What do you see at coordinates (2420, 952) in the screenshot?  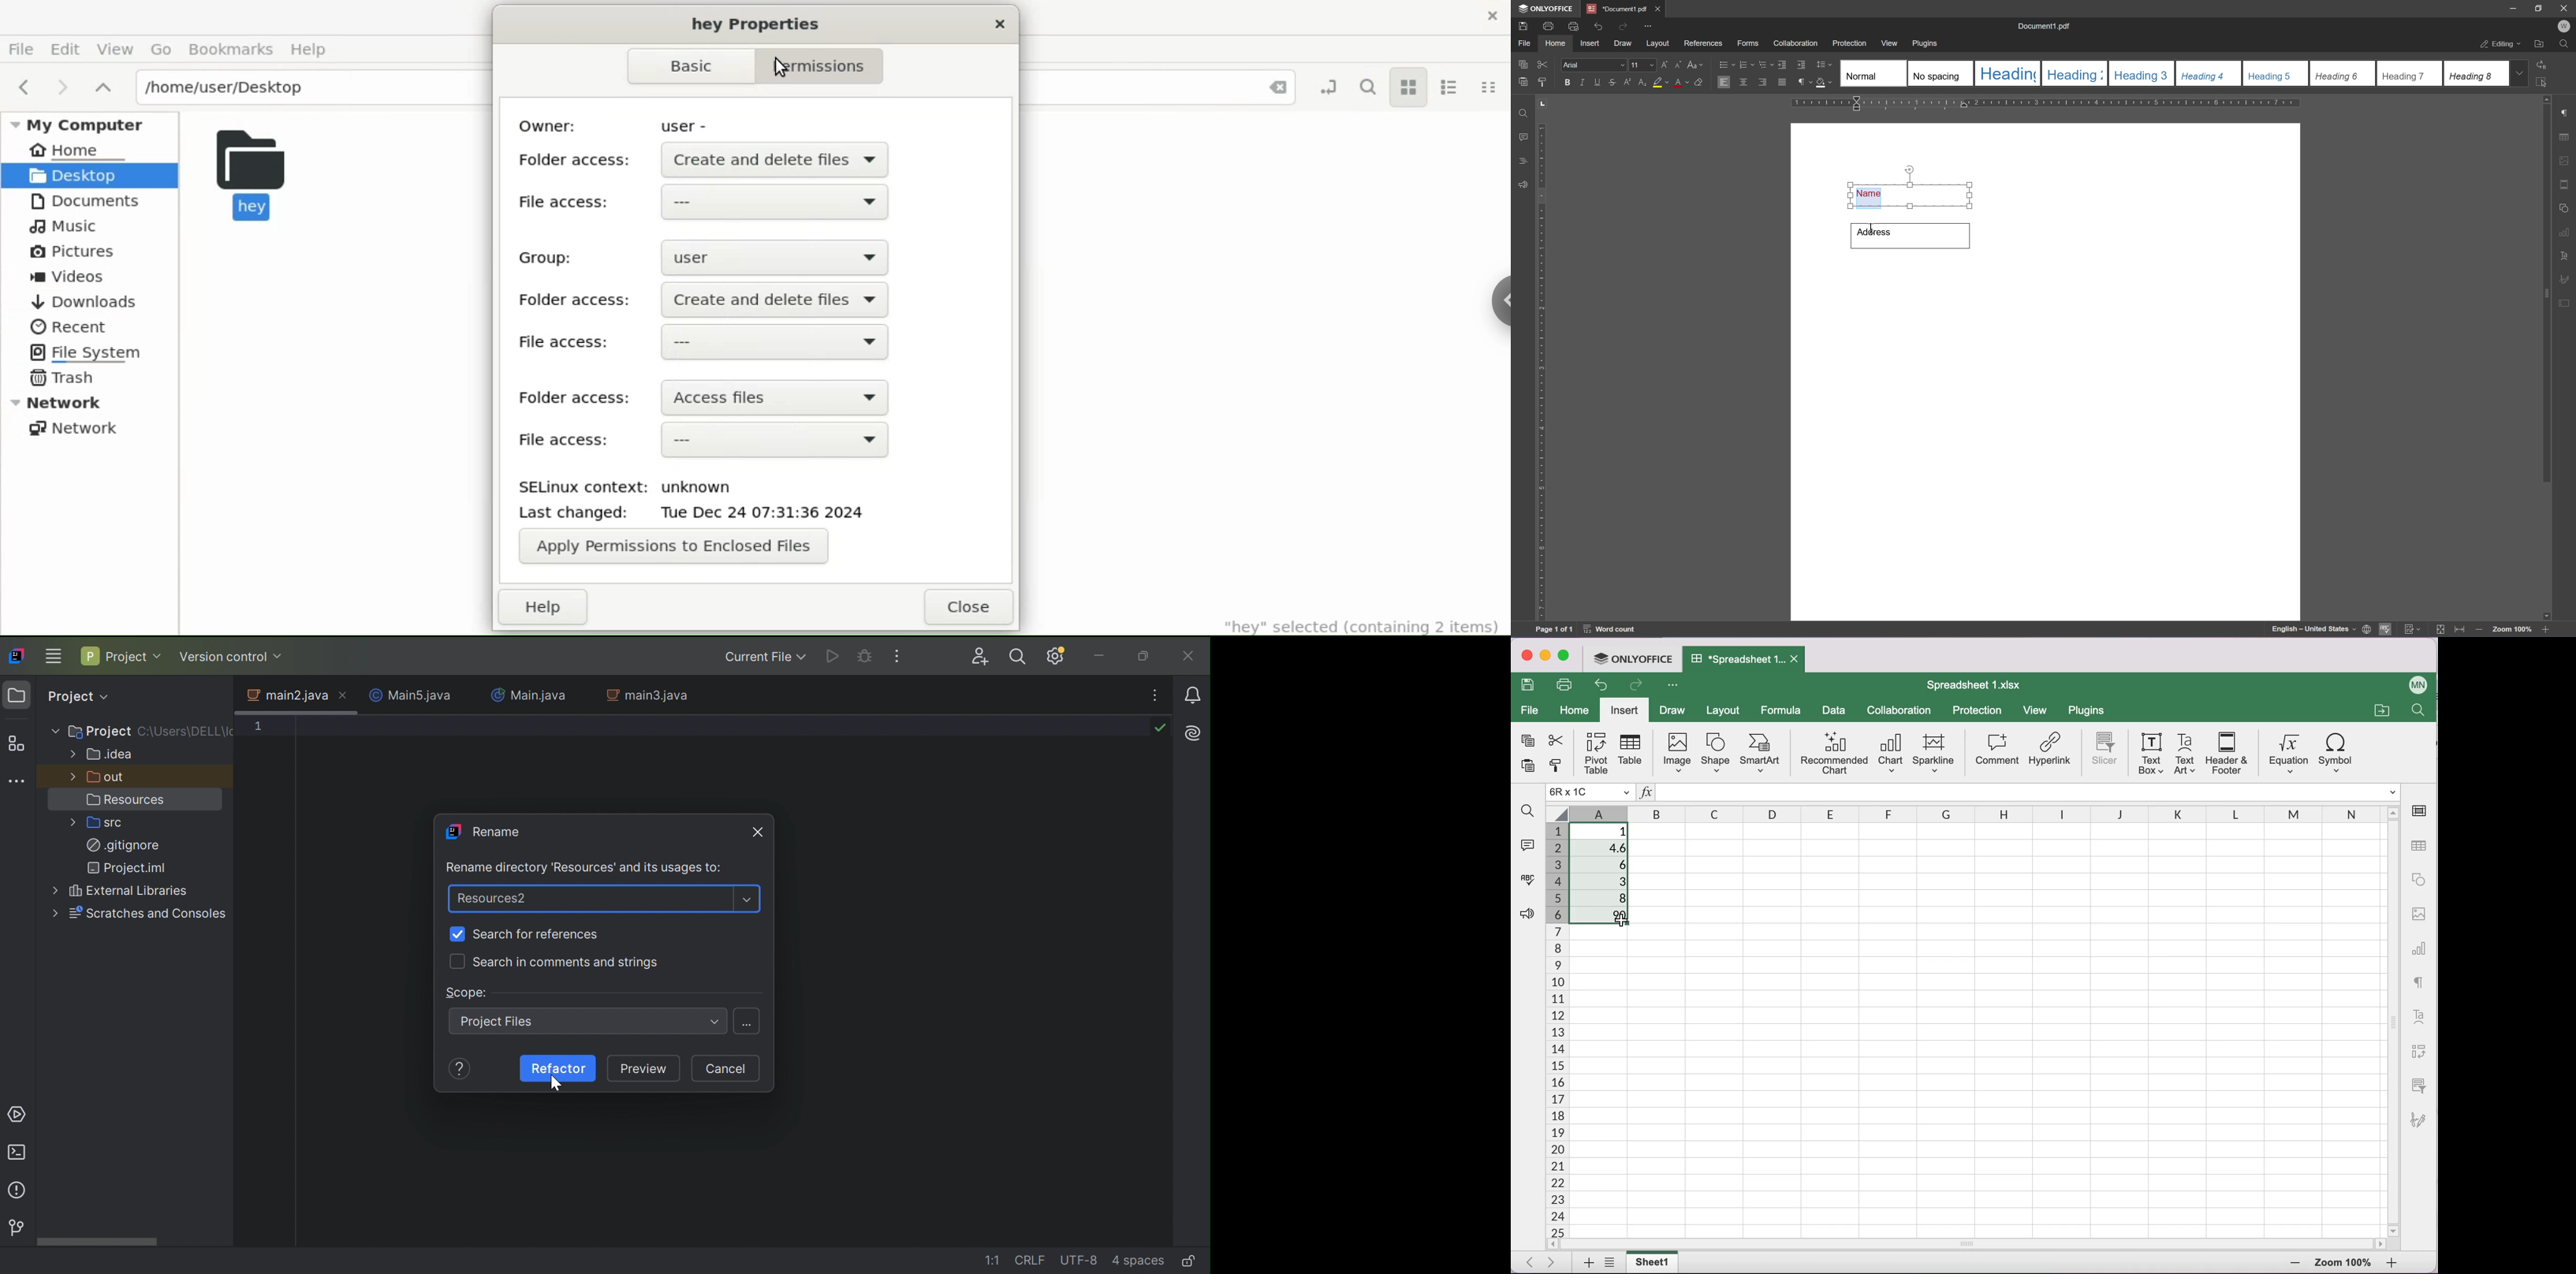 I see `chart` at bounding box center [2420, 952].